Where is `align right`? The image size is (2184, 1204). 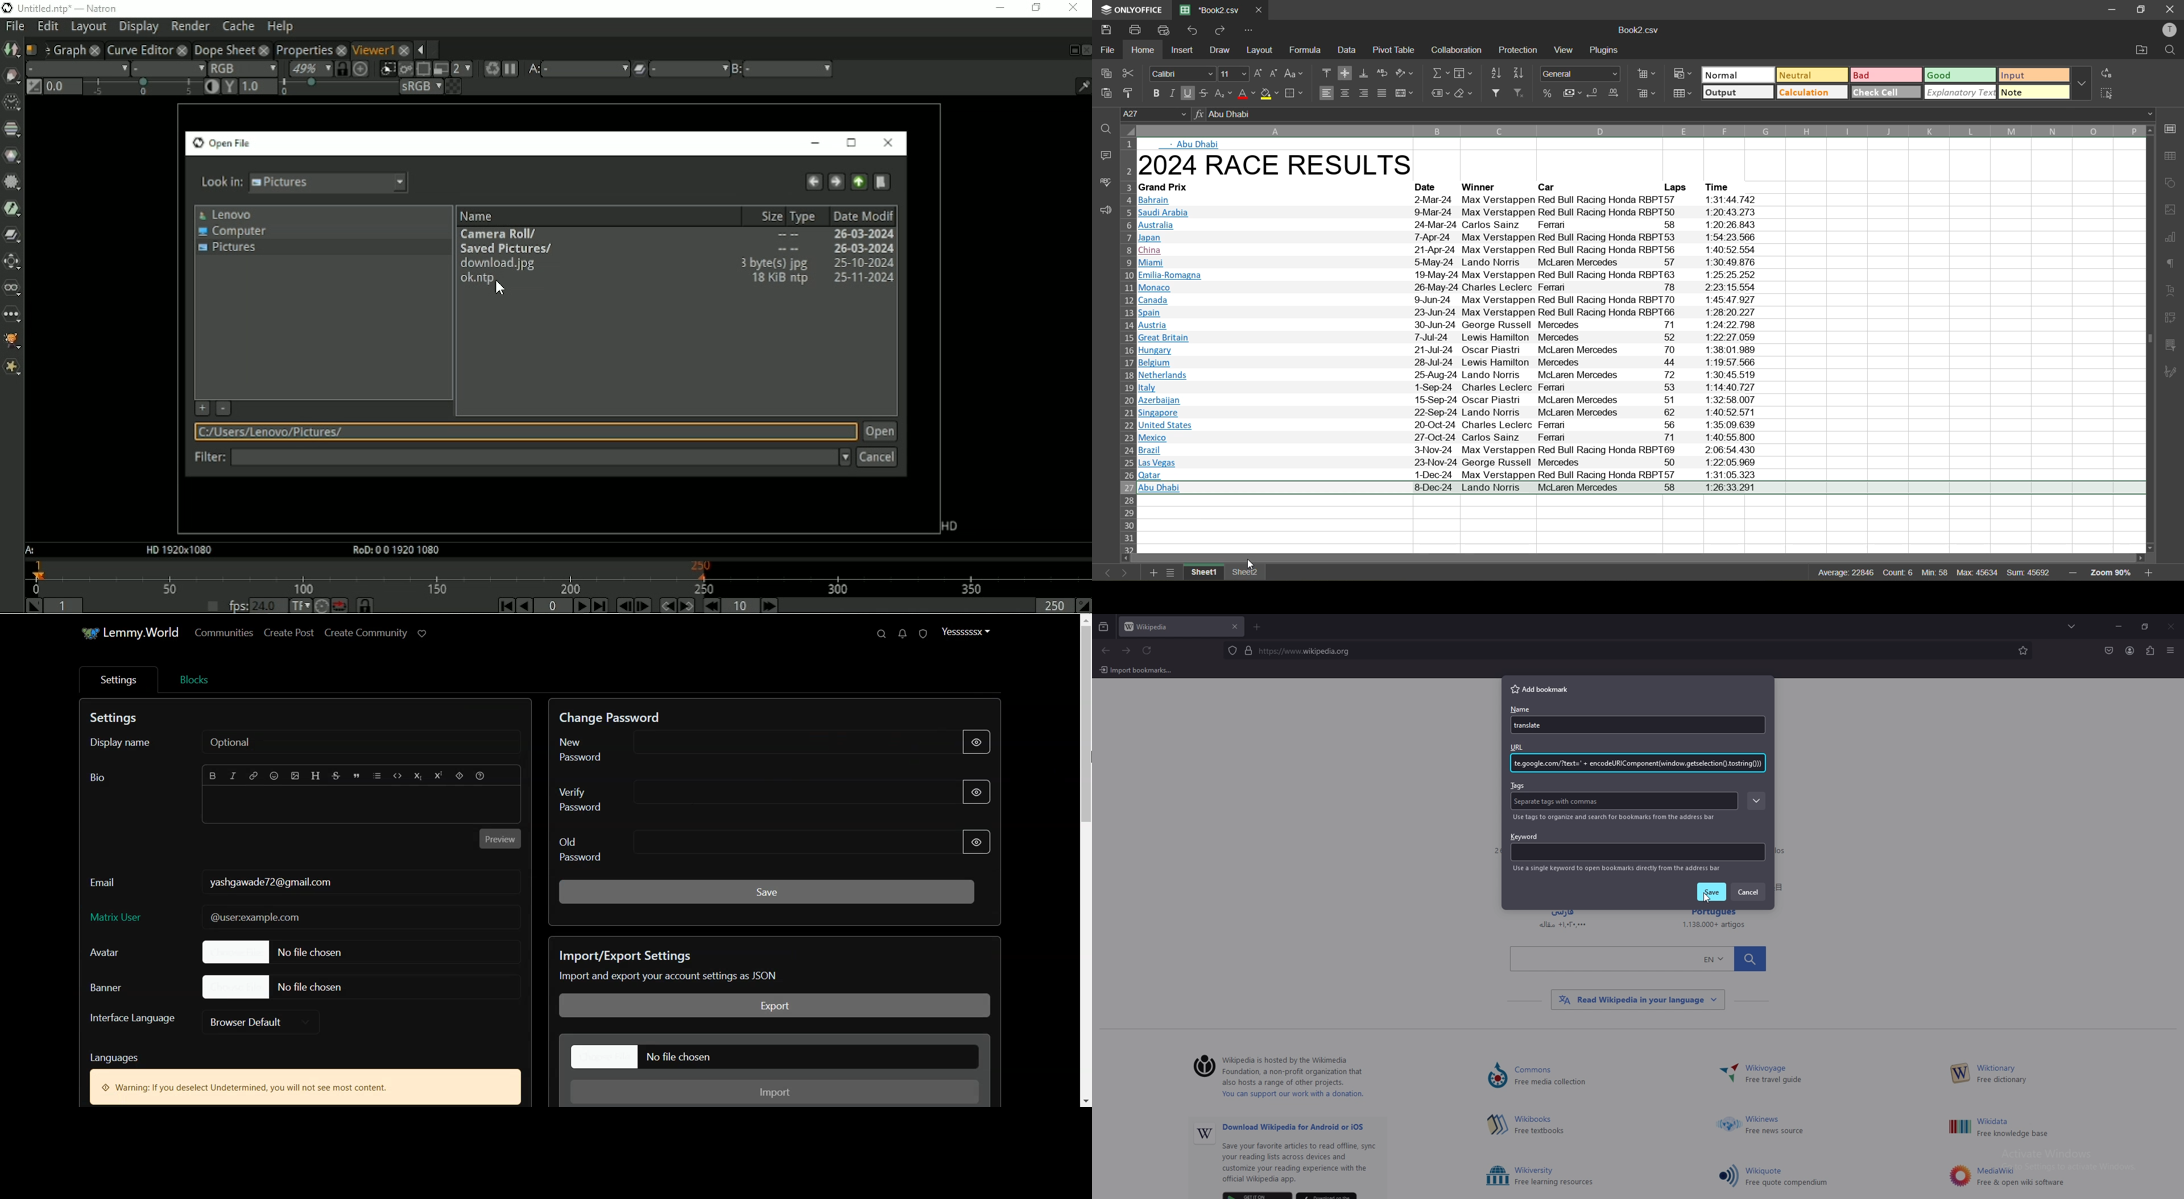 align right is located at coordinates (1366, 93).